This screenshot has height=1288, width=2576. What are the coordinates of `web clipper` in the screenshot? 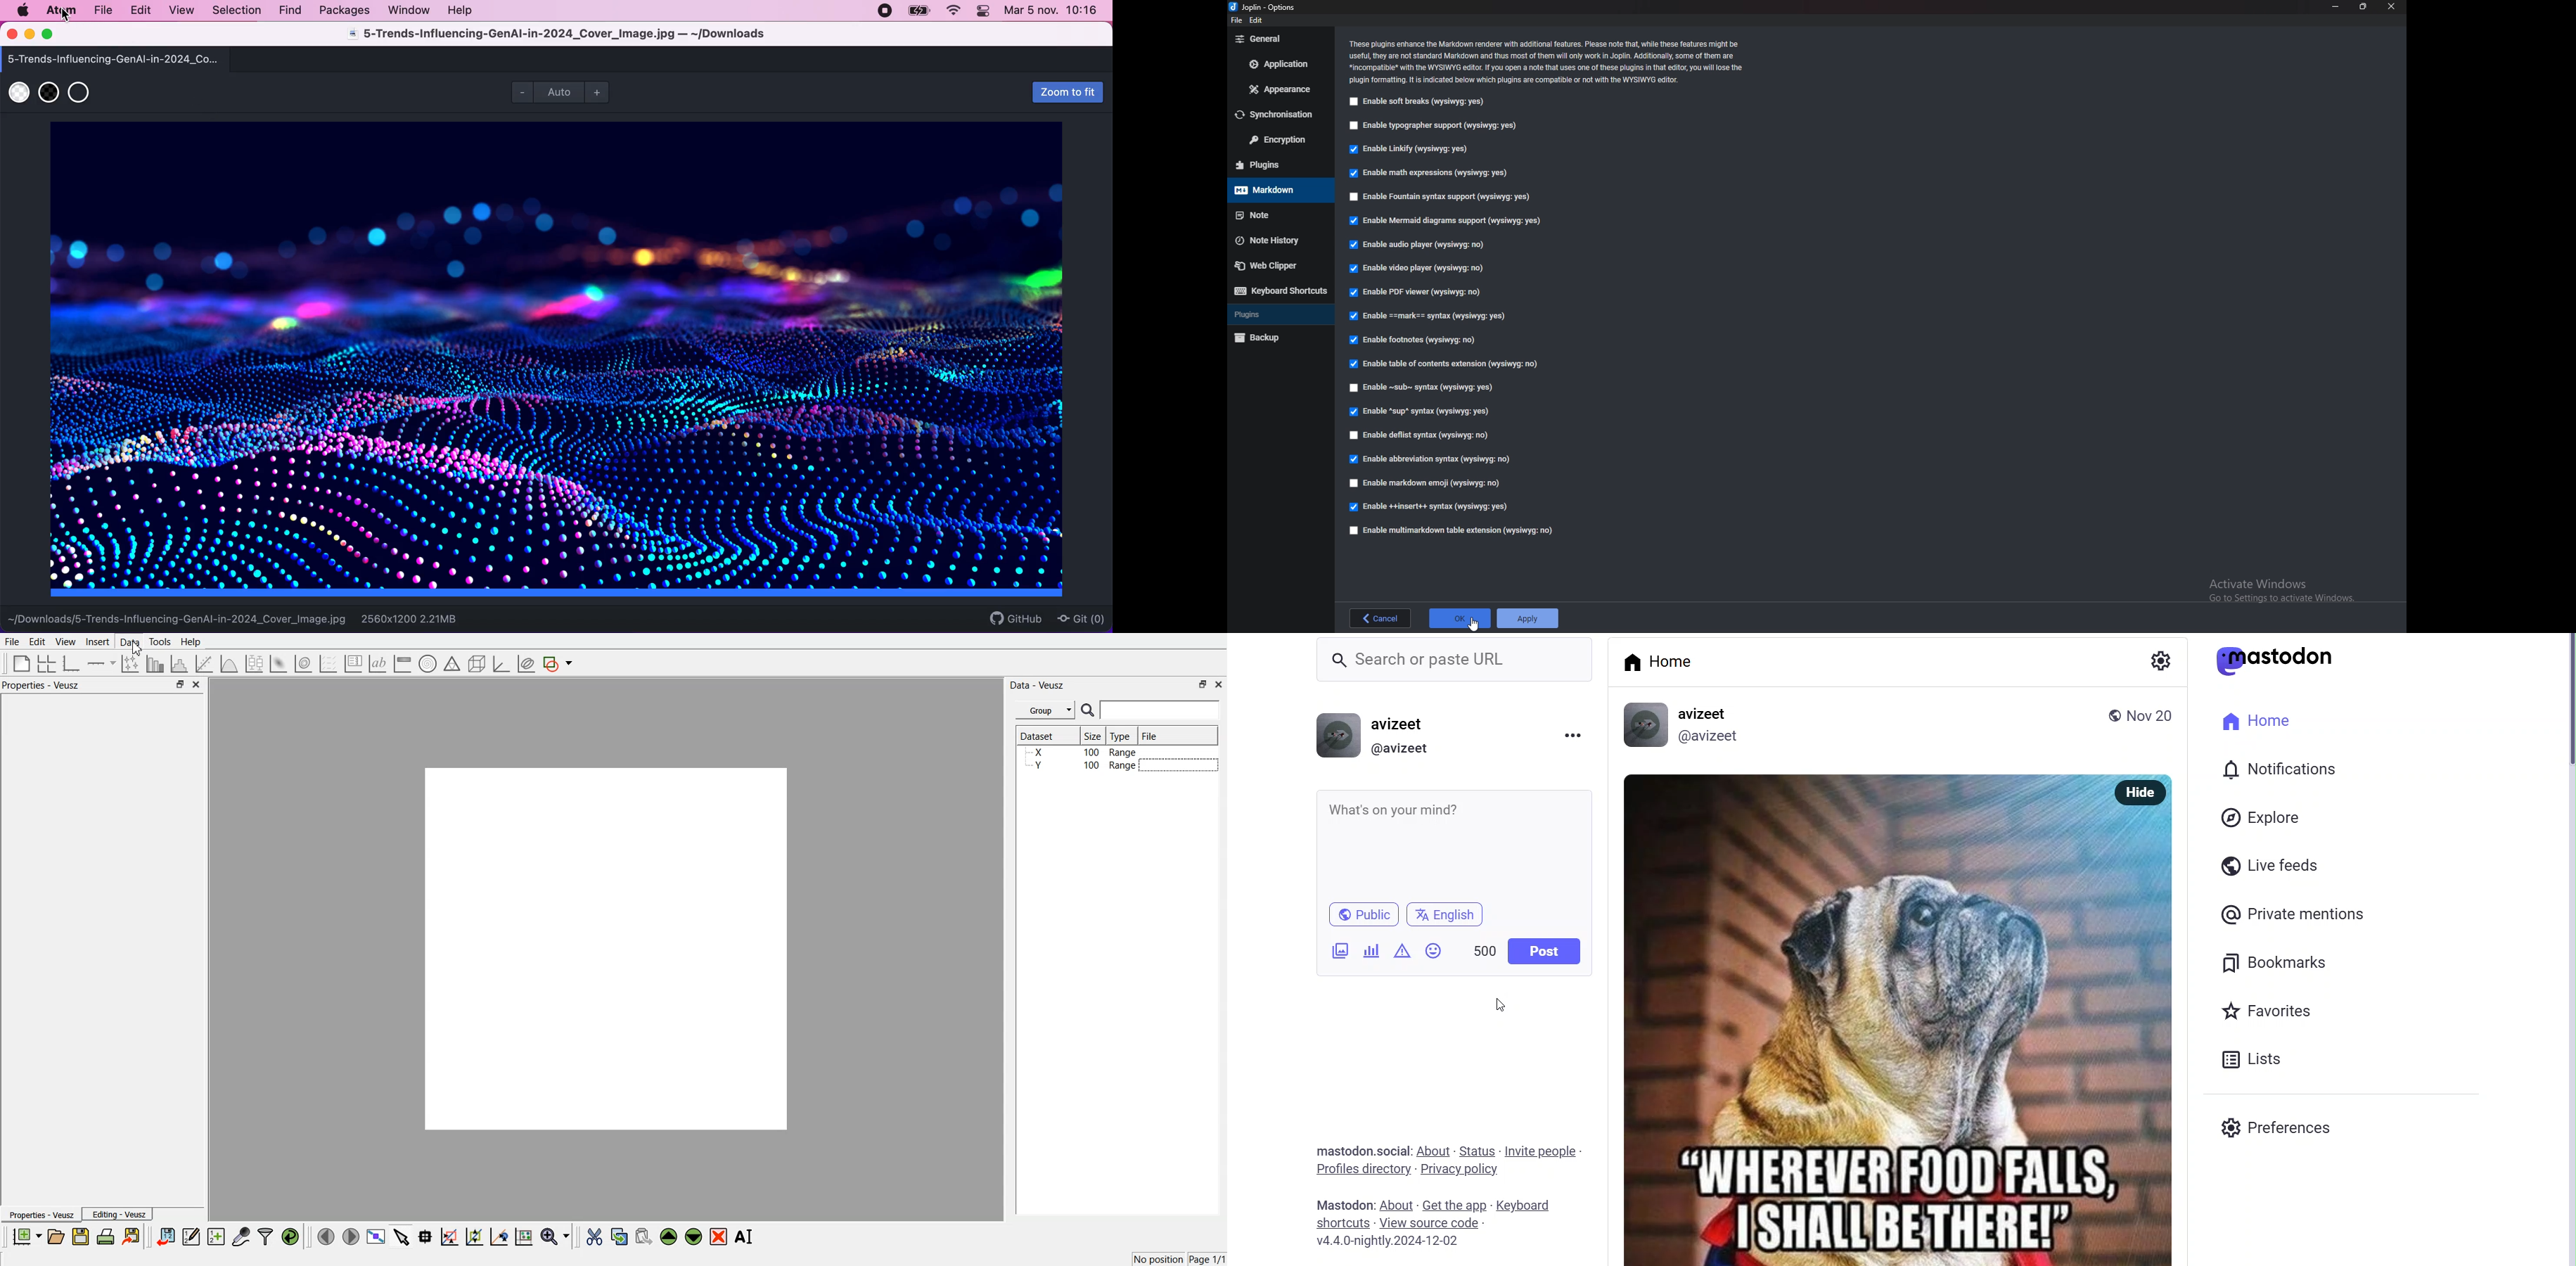 It's located at (1279, 266).